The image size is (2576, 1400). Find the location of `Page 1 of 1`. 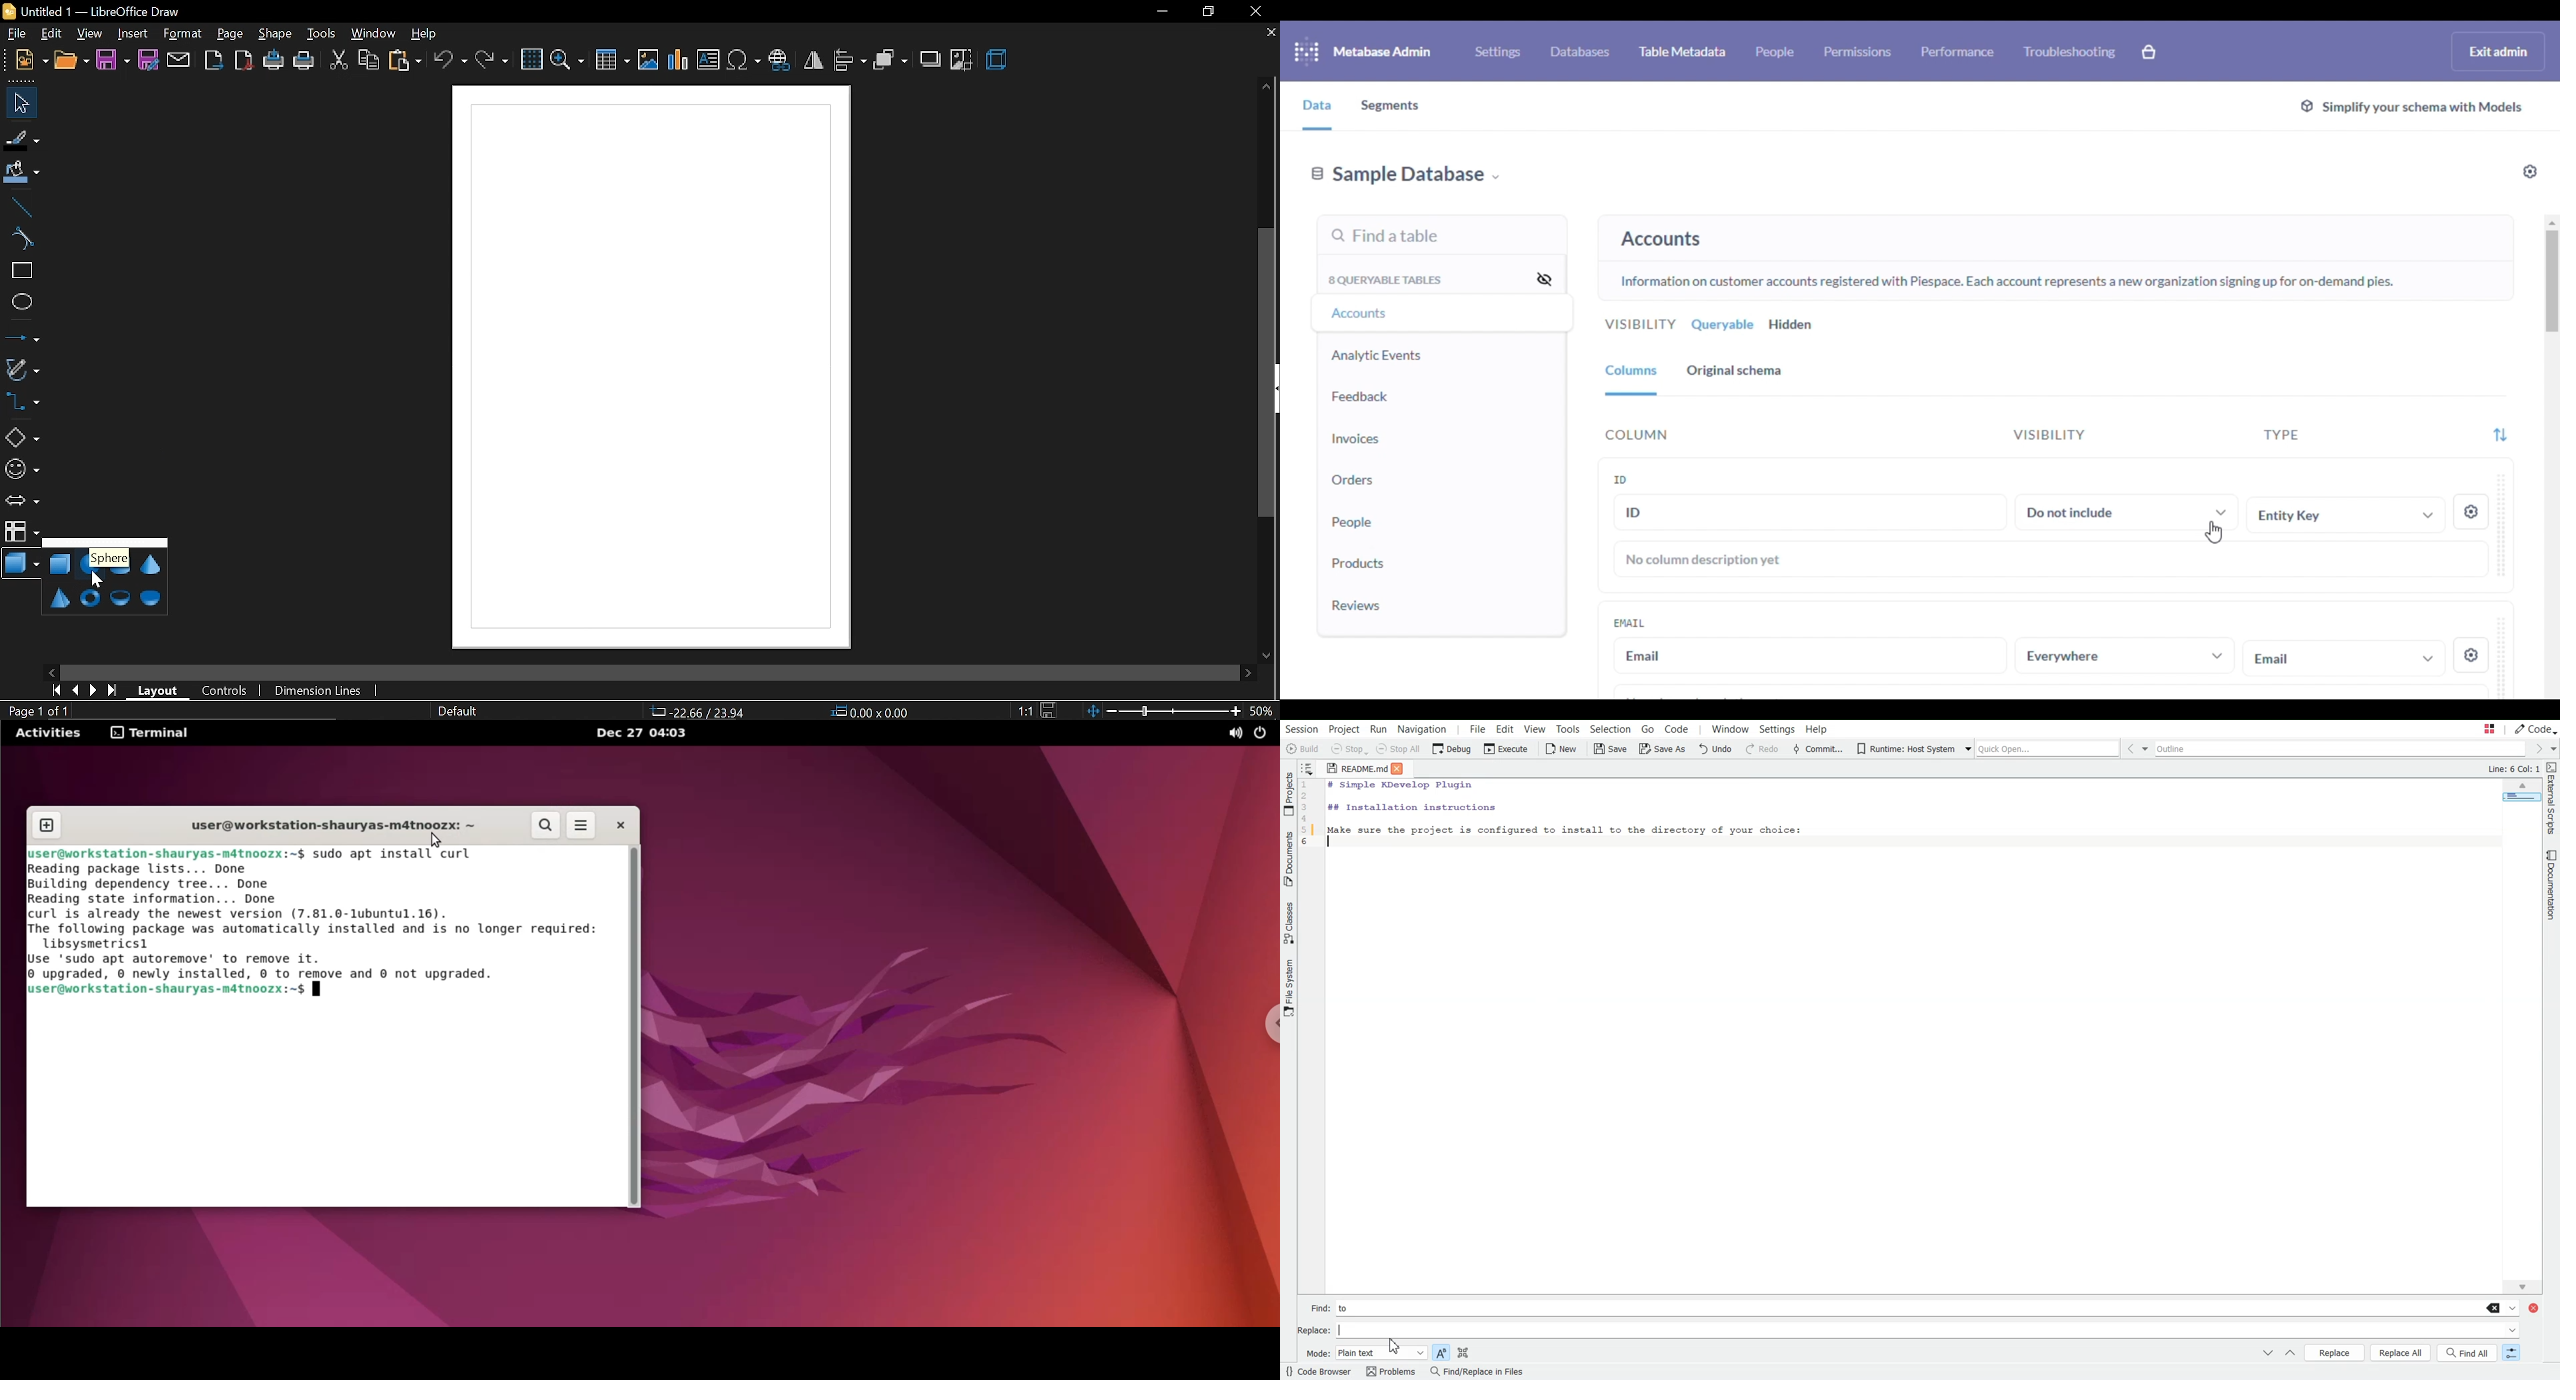

Page 1 of 1 is located at coordinates (35, 711).